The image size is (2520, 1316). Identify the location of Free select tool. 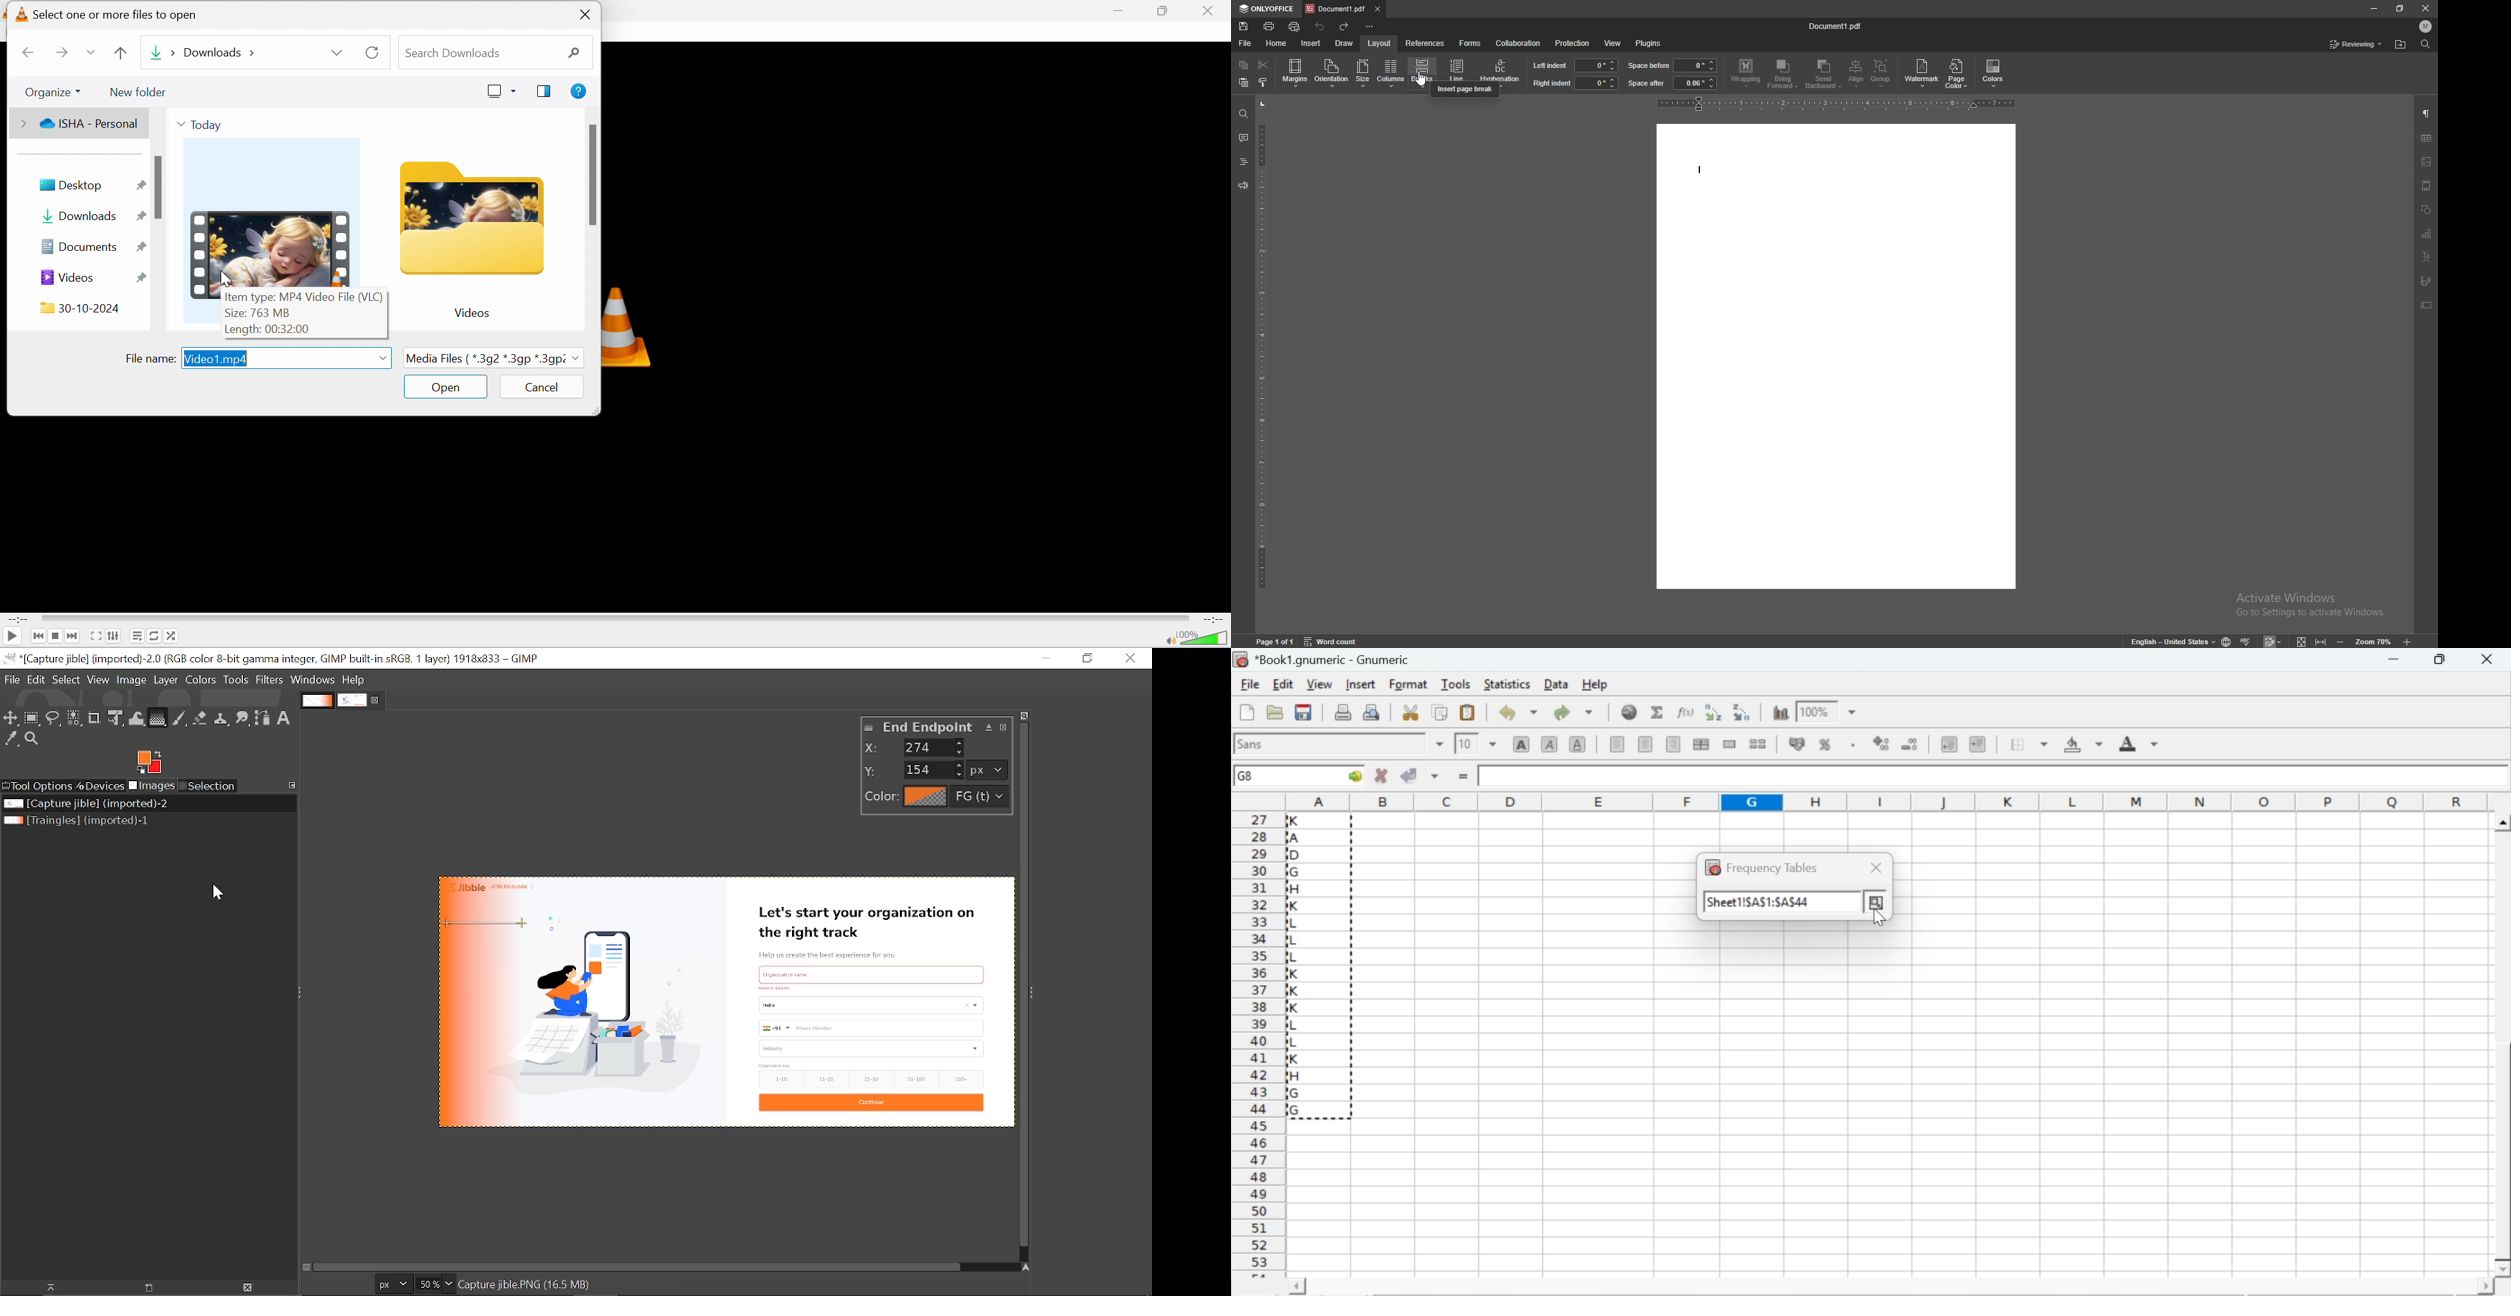
(54, 719).